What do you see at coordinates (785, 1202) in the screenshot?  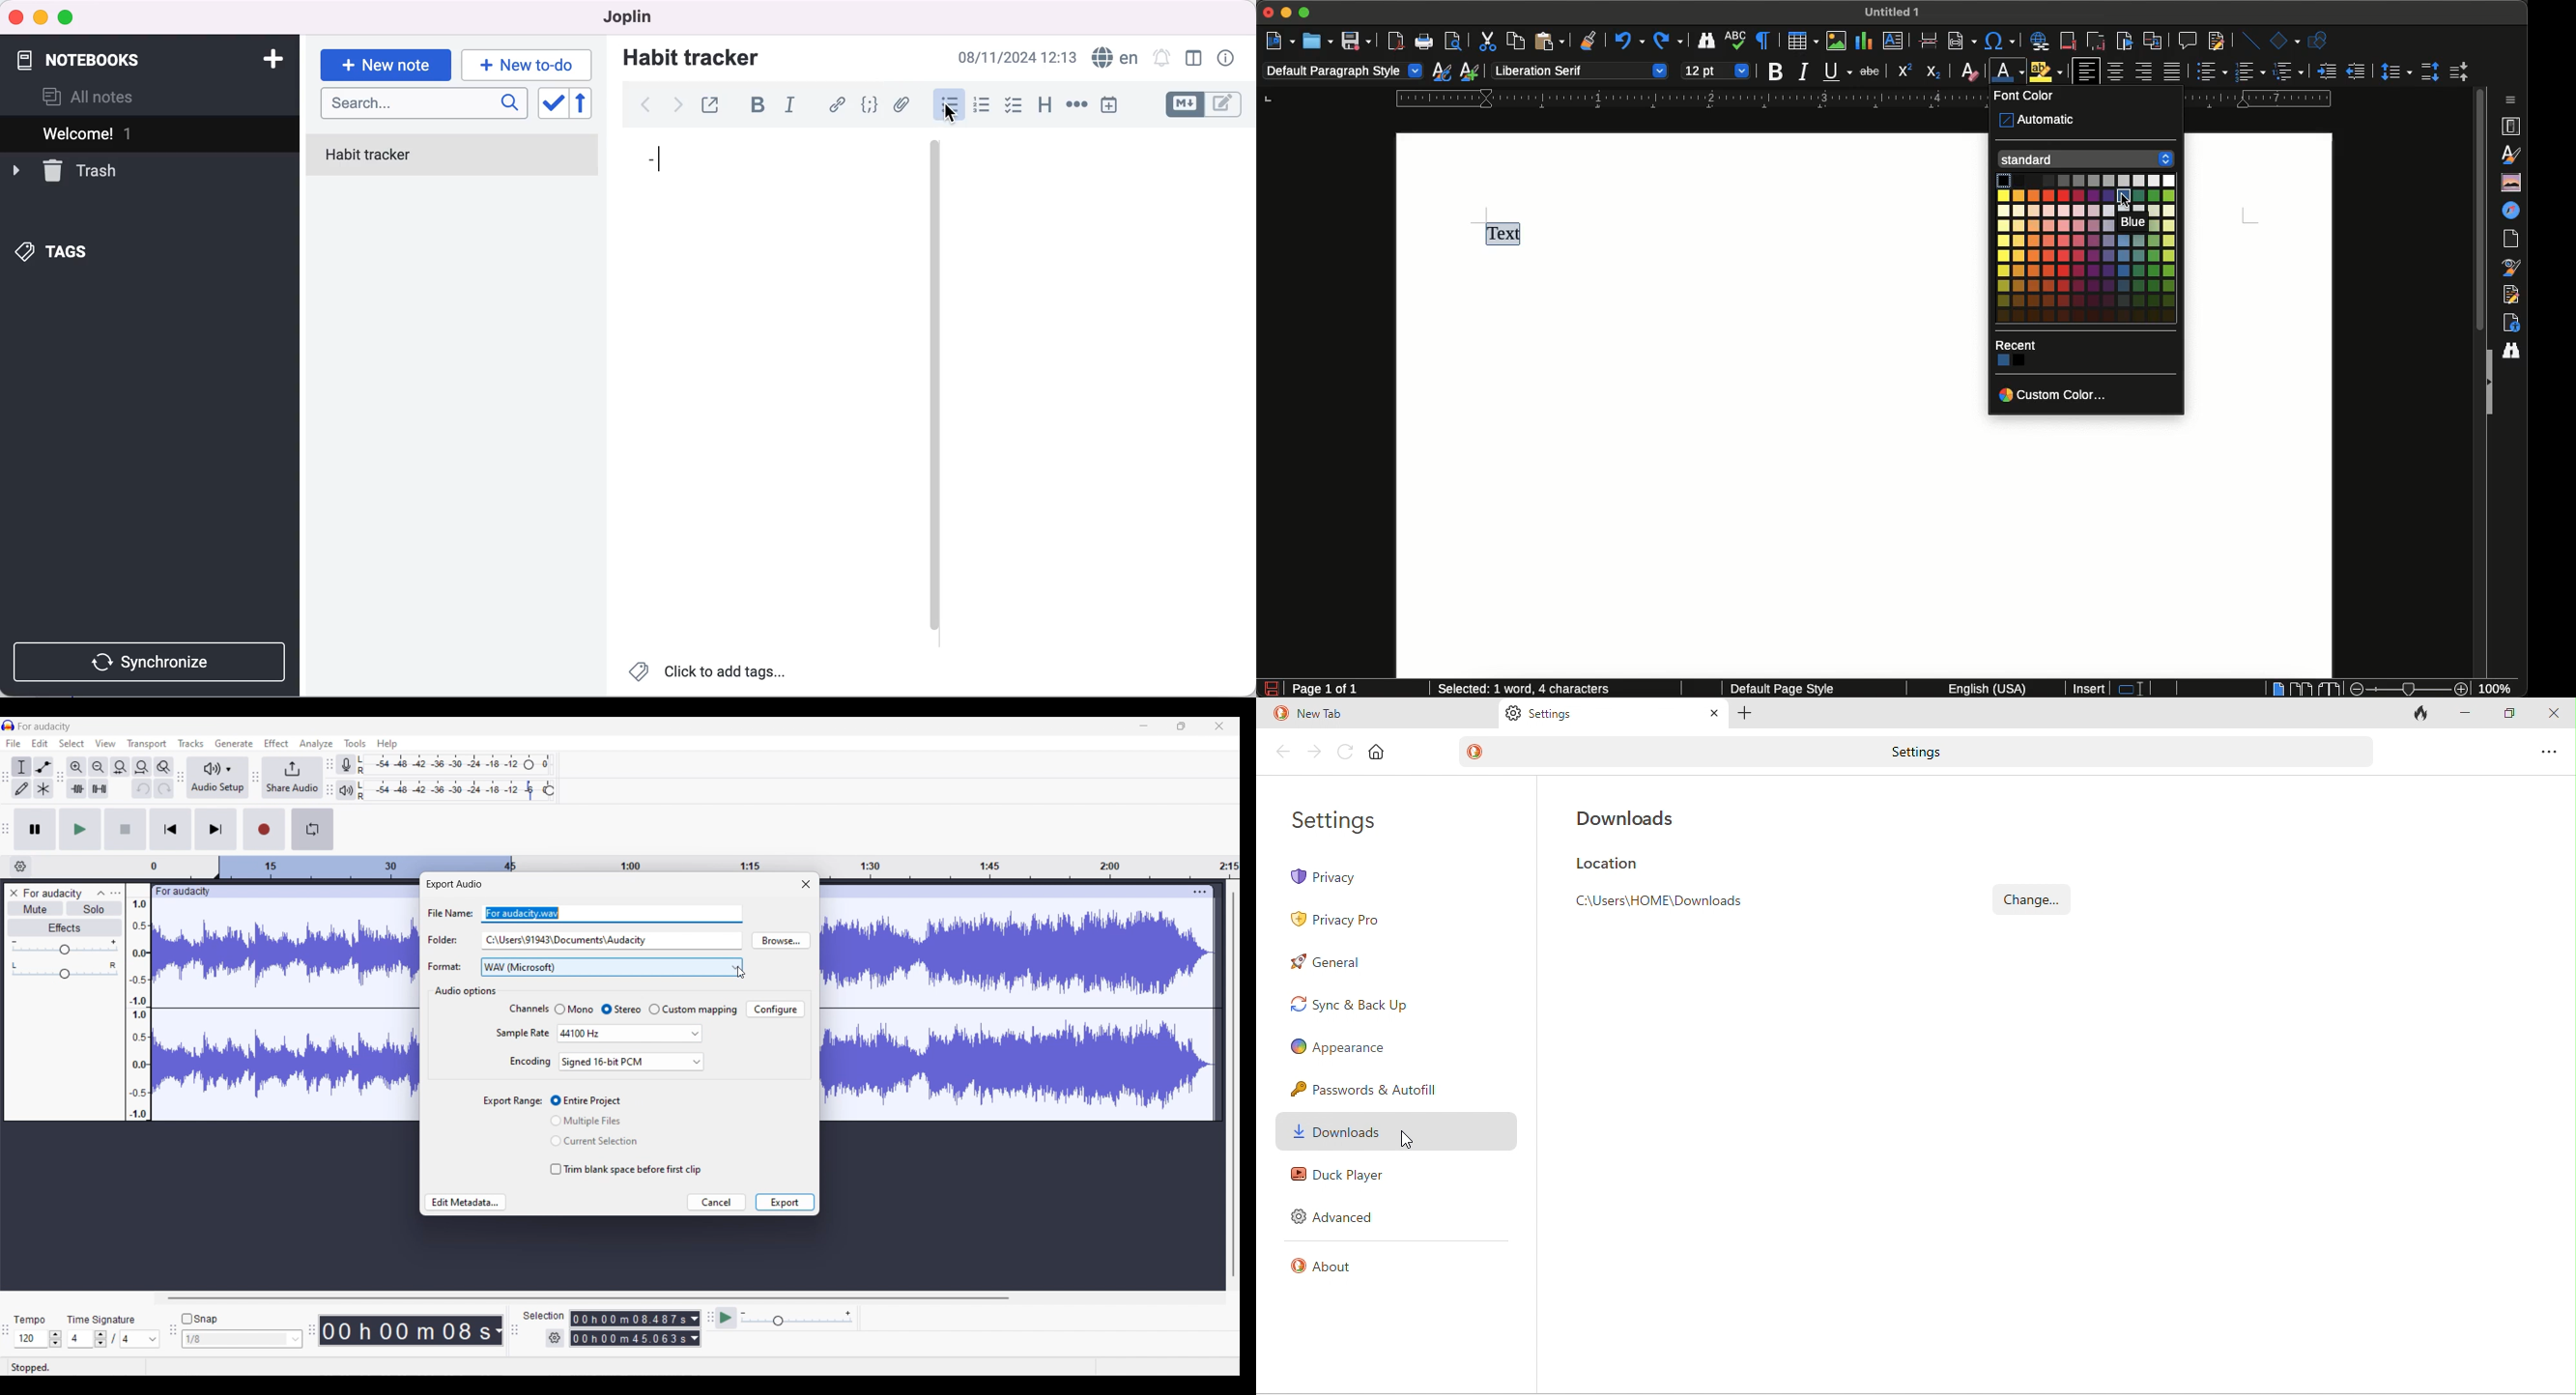 I see `Export` at bounding box center [785, 1202].